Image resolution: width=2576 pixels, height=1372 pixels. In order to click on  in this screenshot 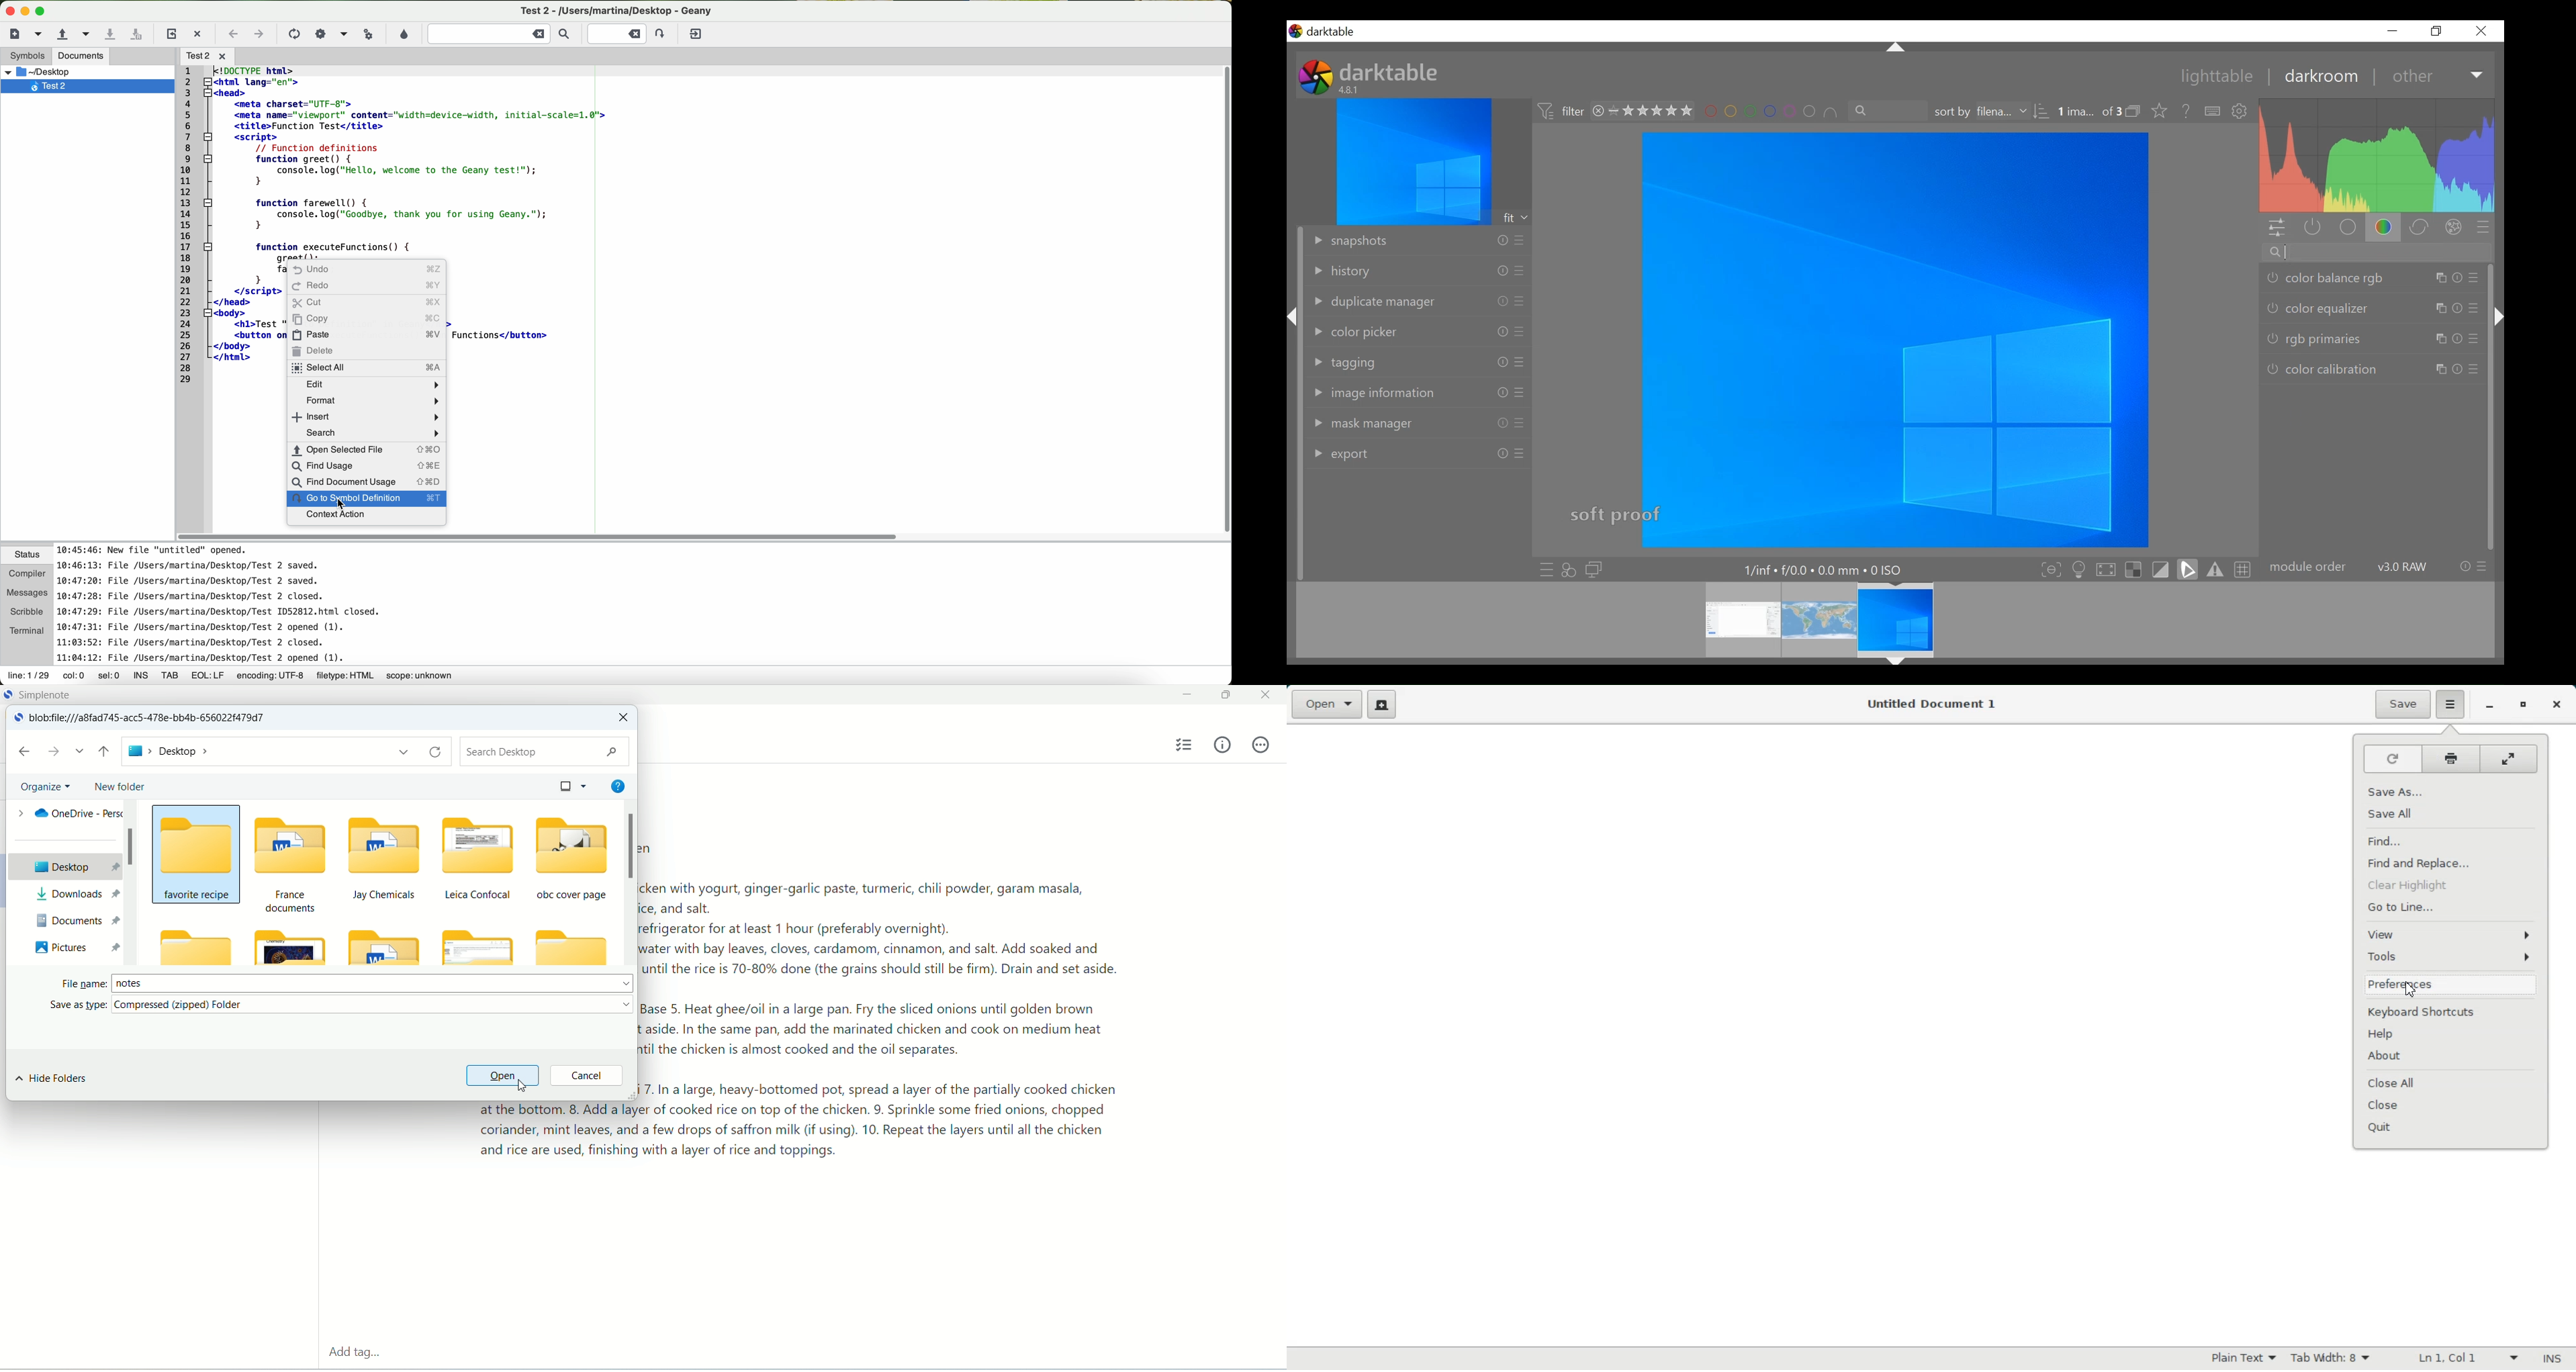, I will do `click(2440, 339)`.